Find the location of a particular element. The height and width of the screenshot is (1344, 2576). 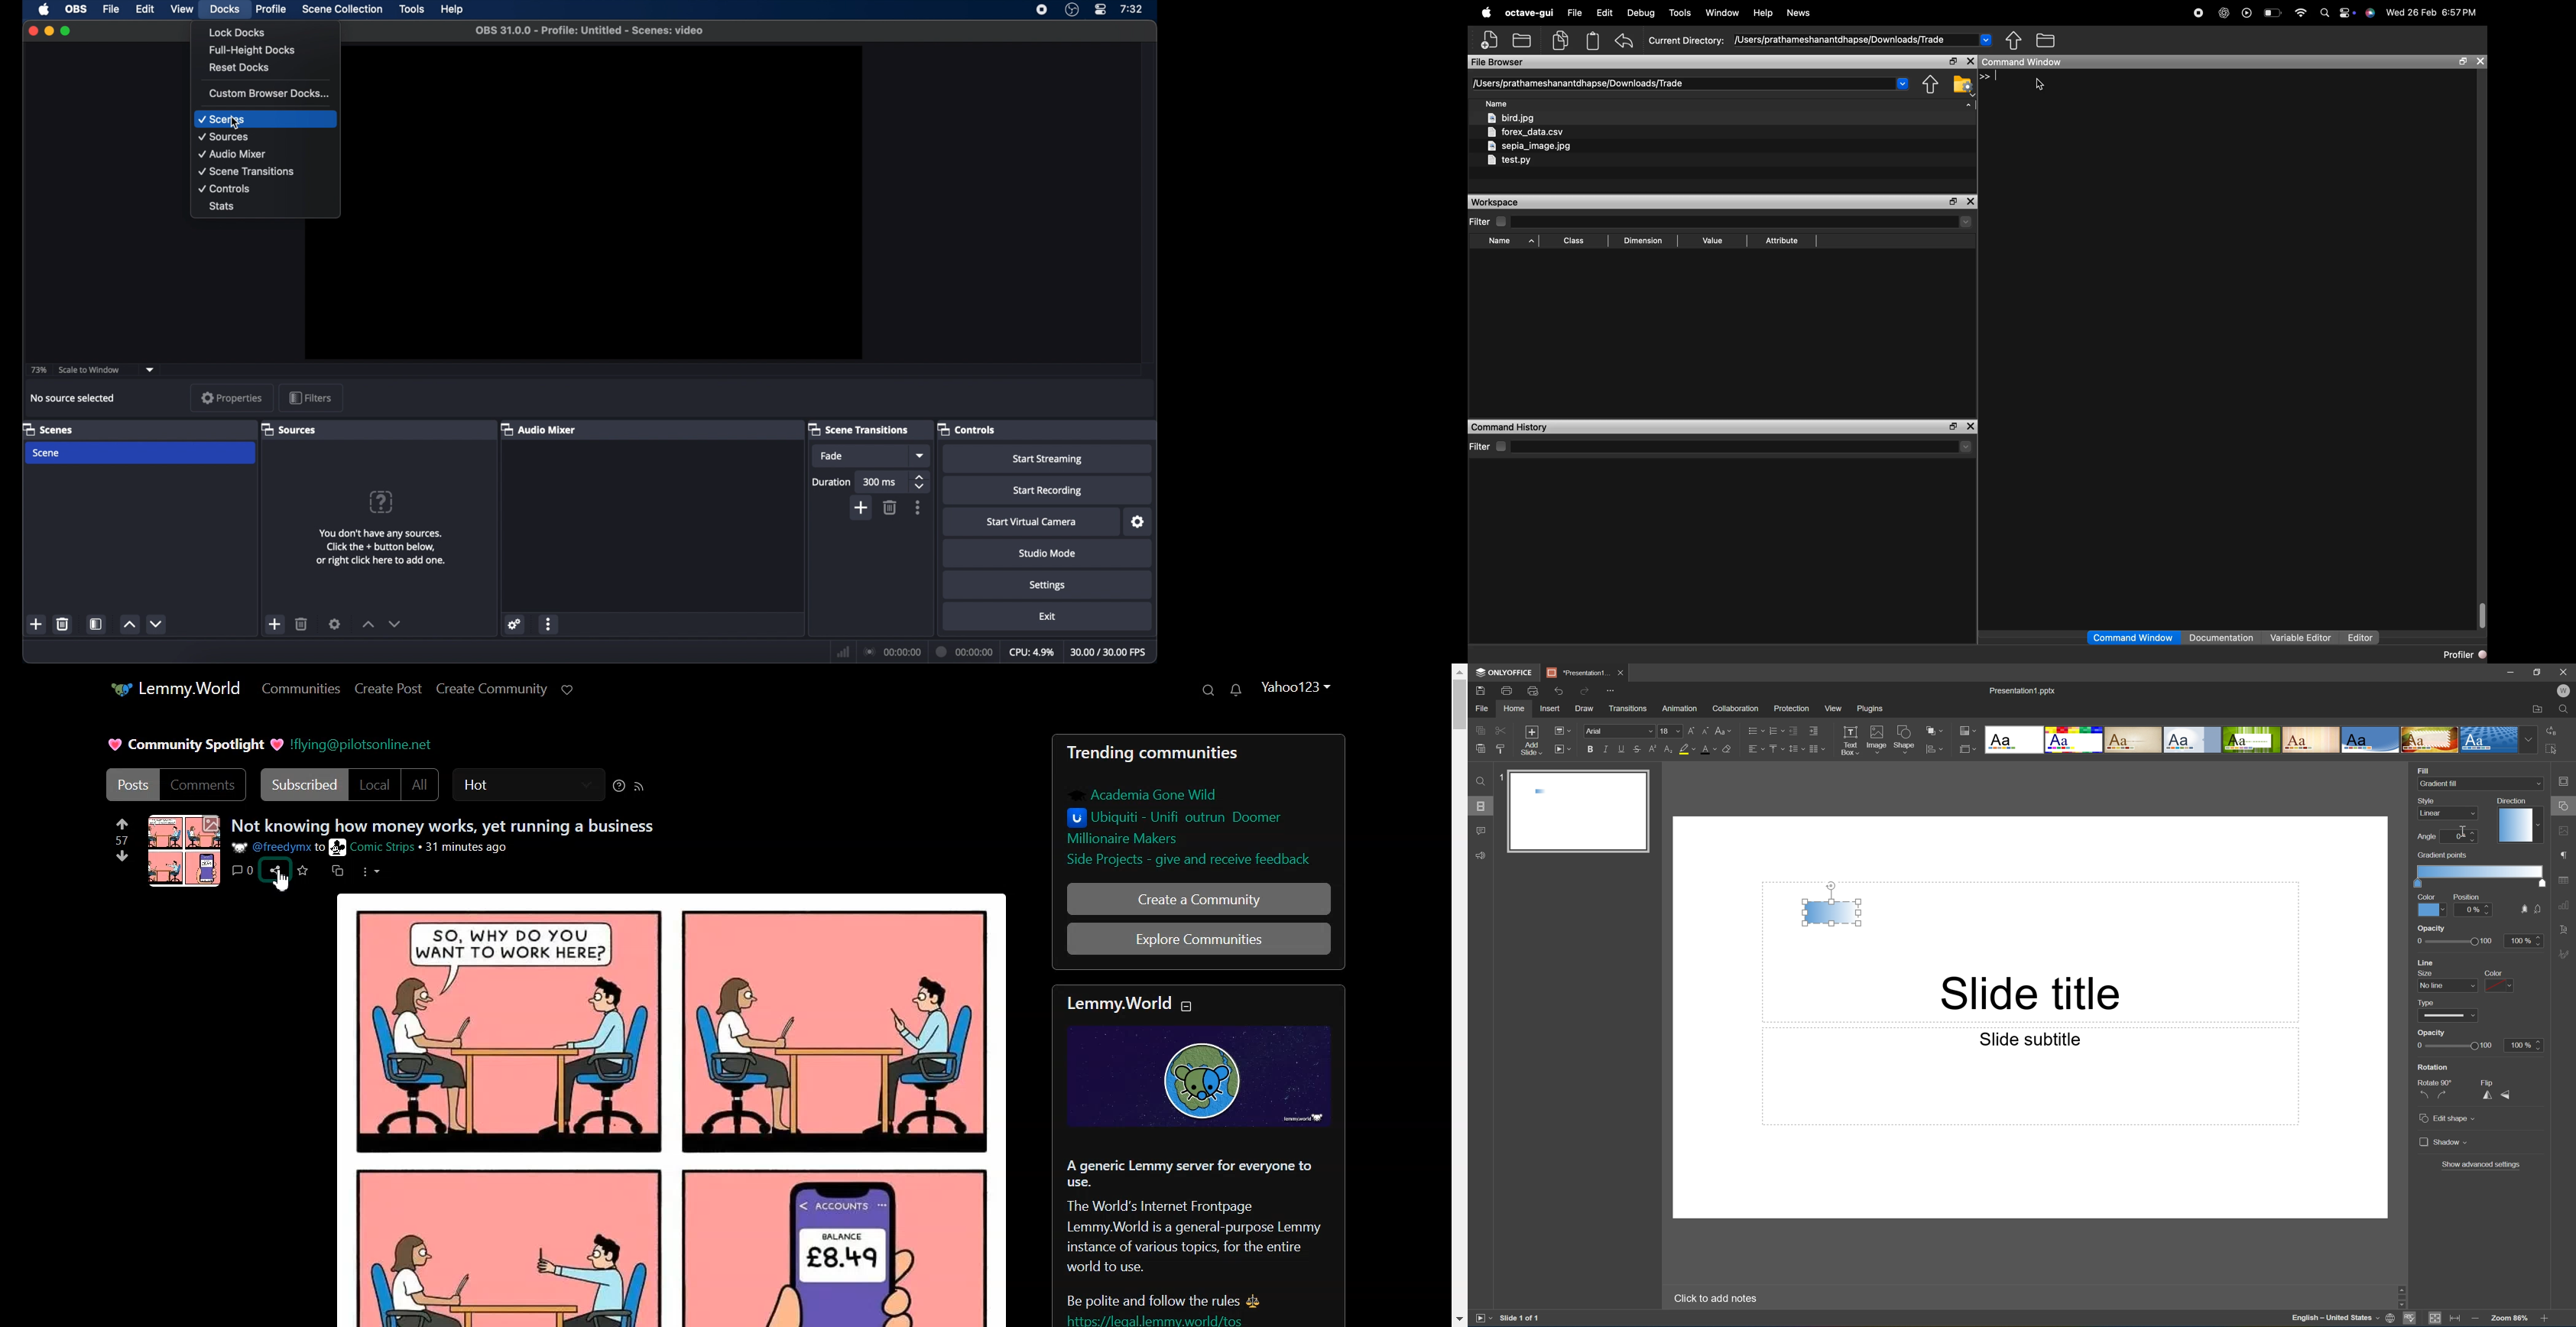

close is located at coordinates (1971, 202).